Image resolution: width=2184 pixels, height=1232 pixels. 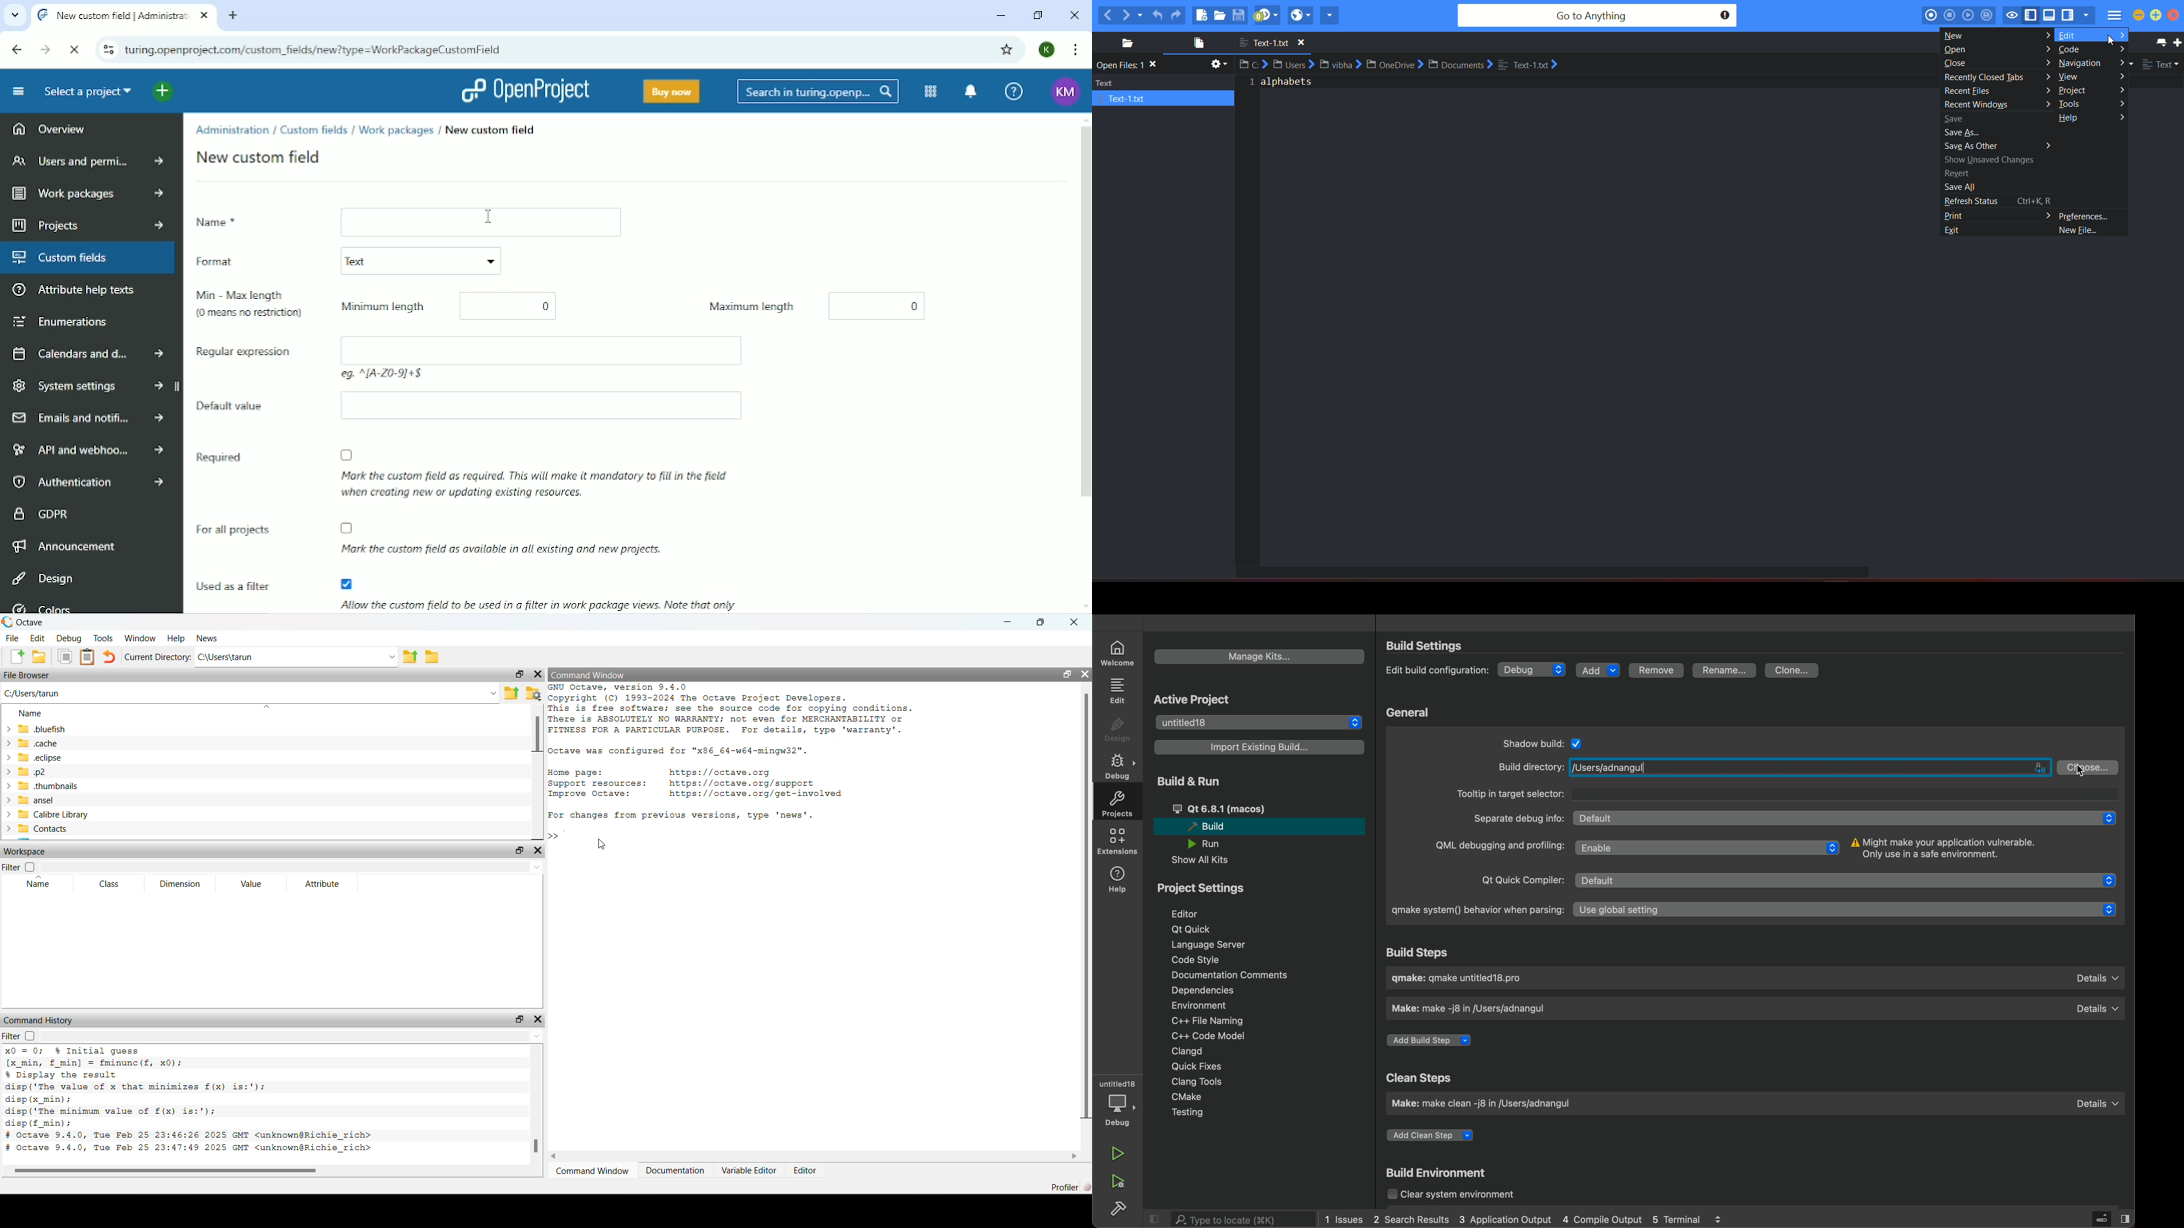 I want to click on Work packages, so click(x=85, y=195).